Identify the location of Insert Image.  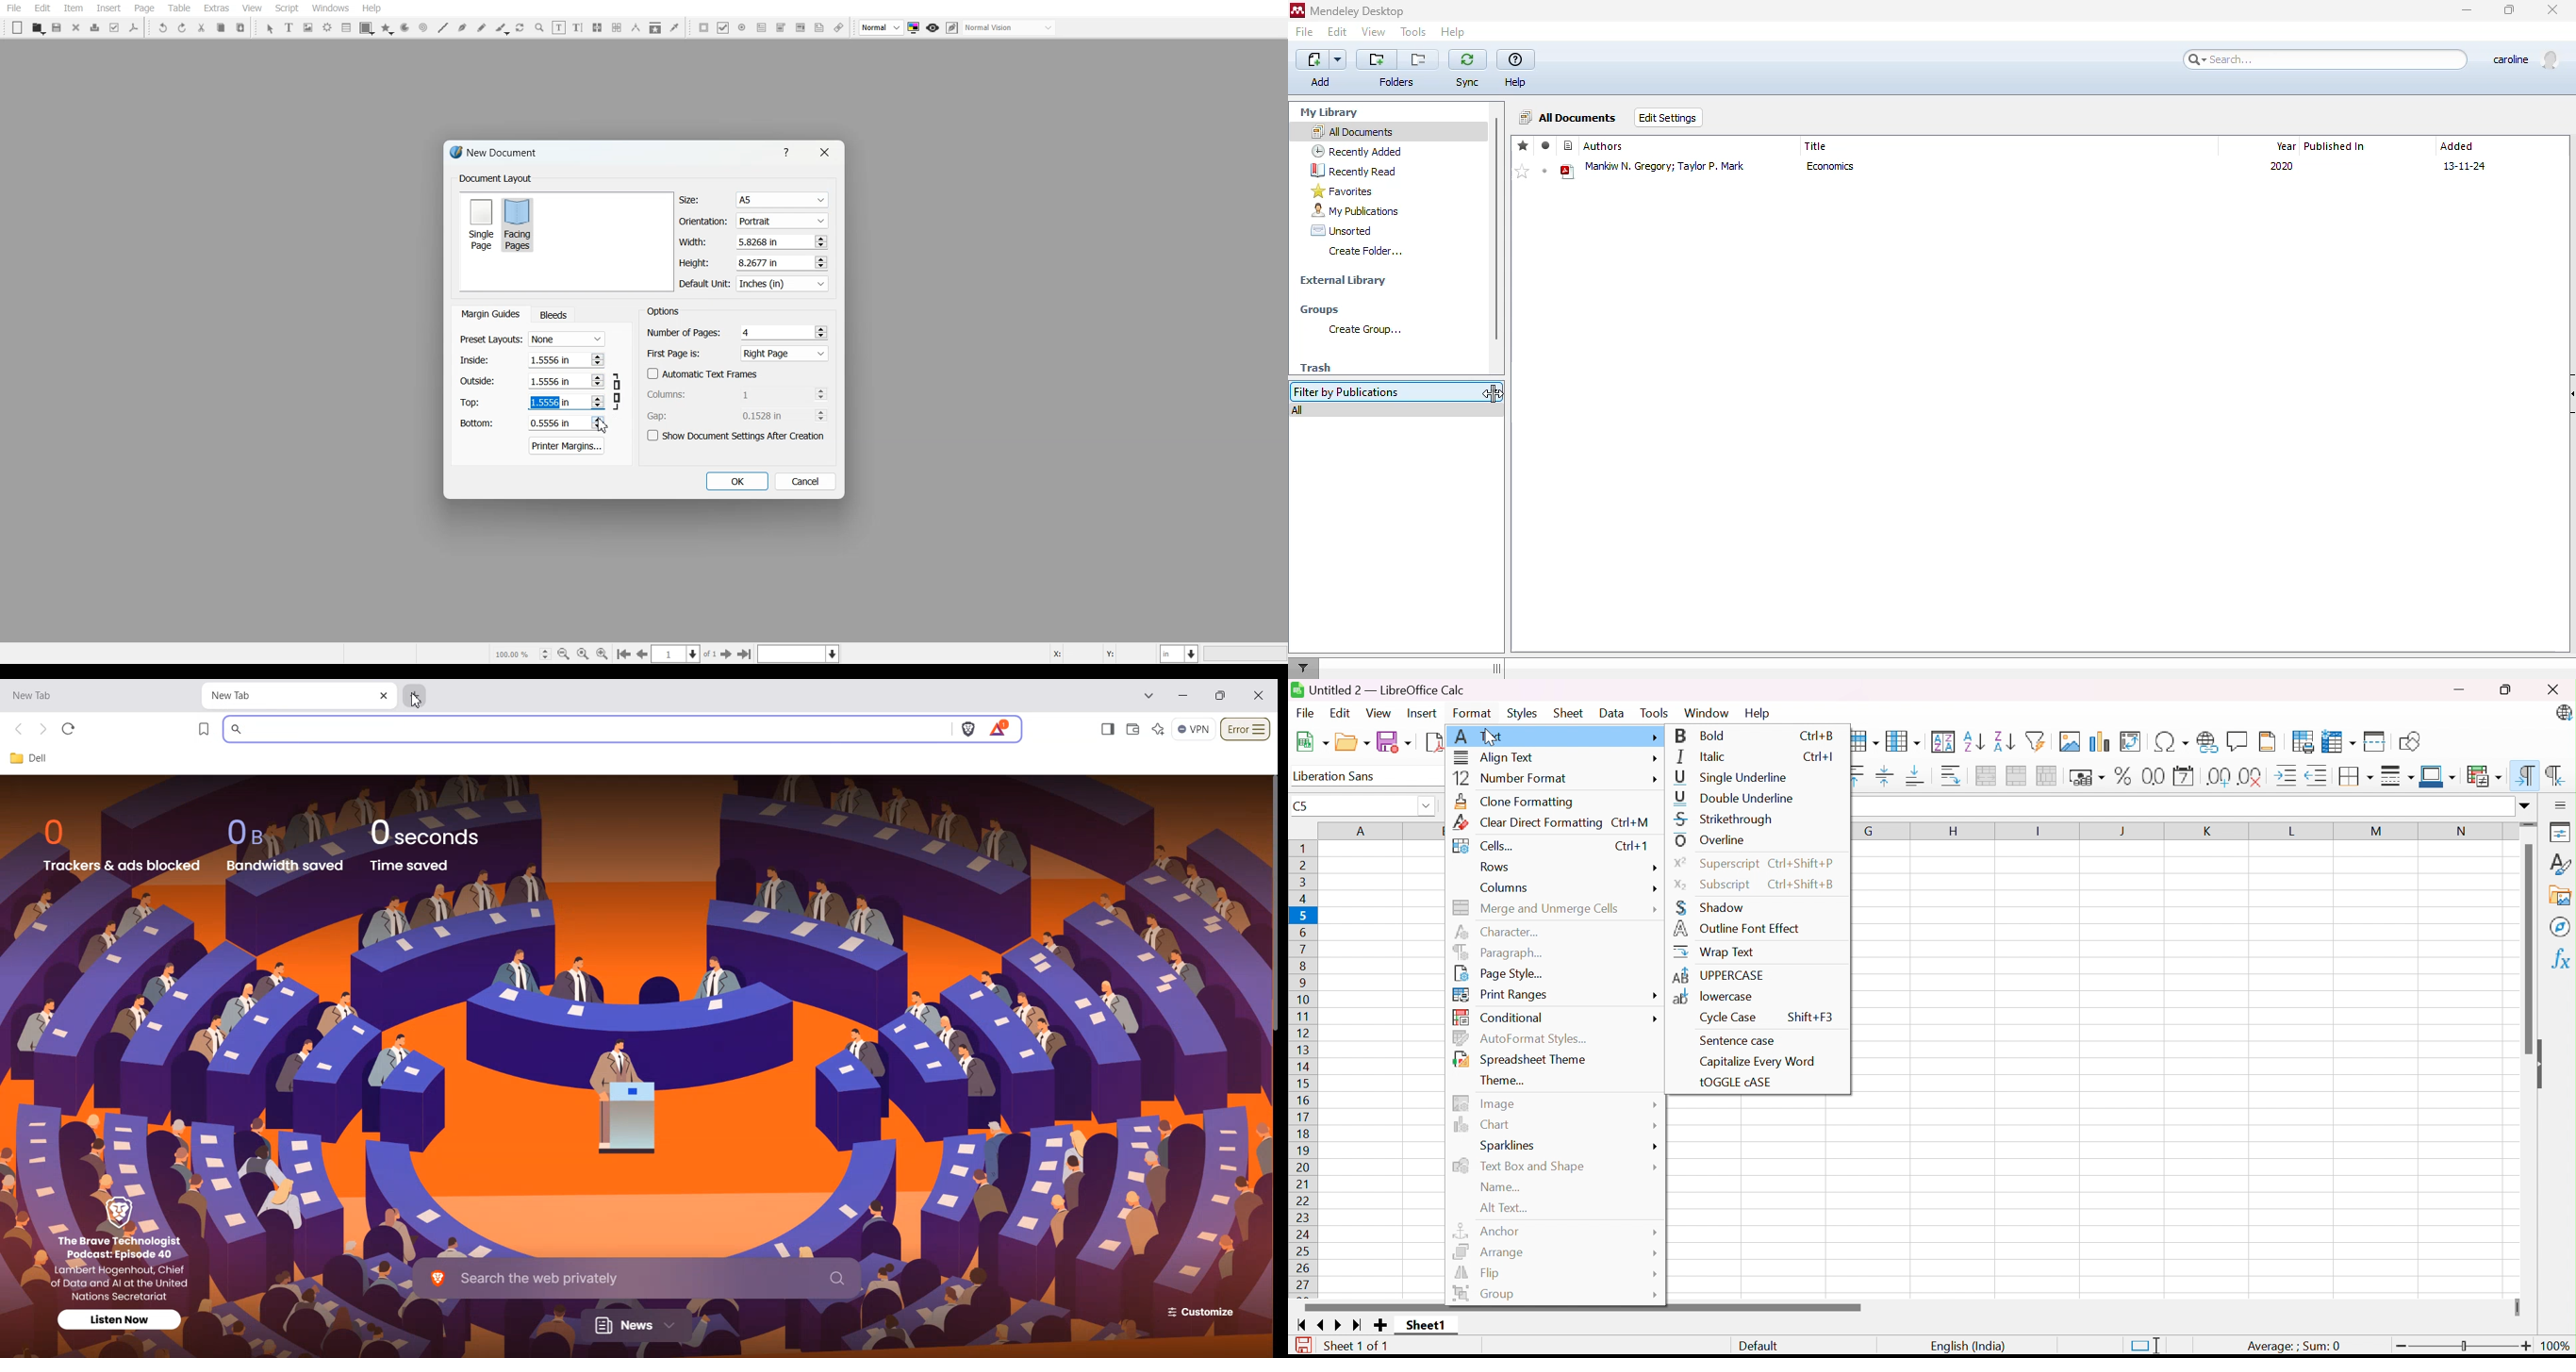
(2072, 741).